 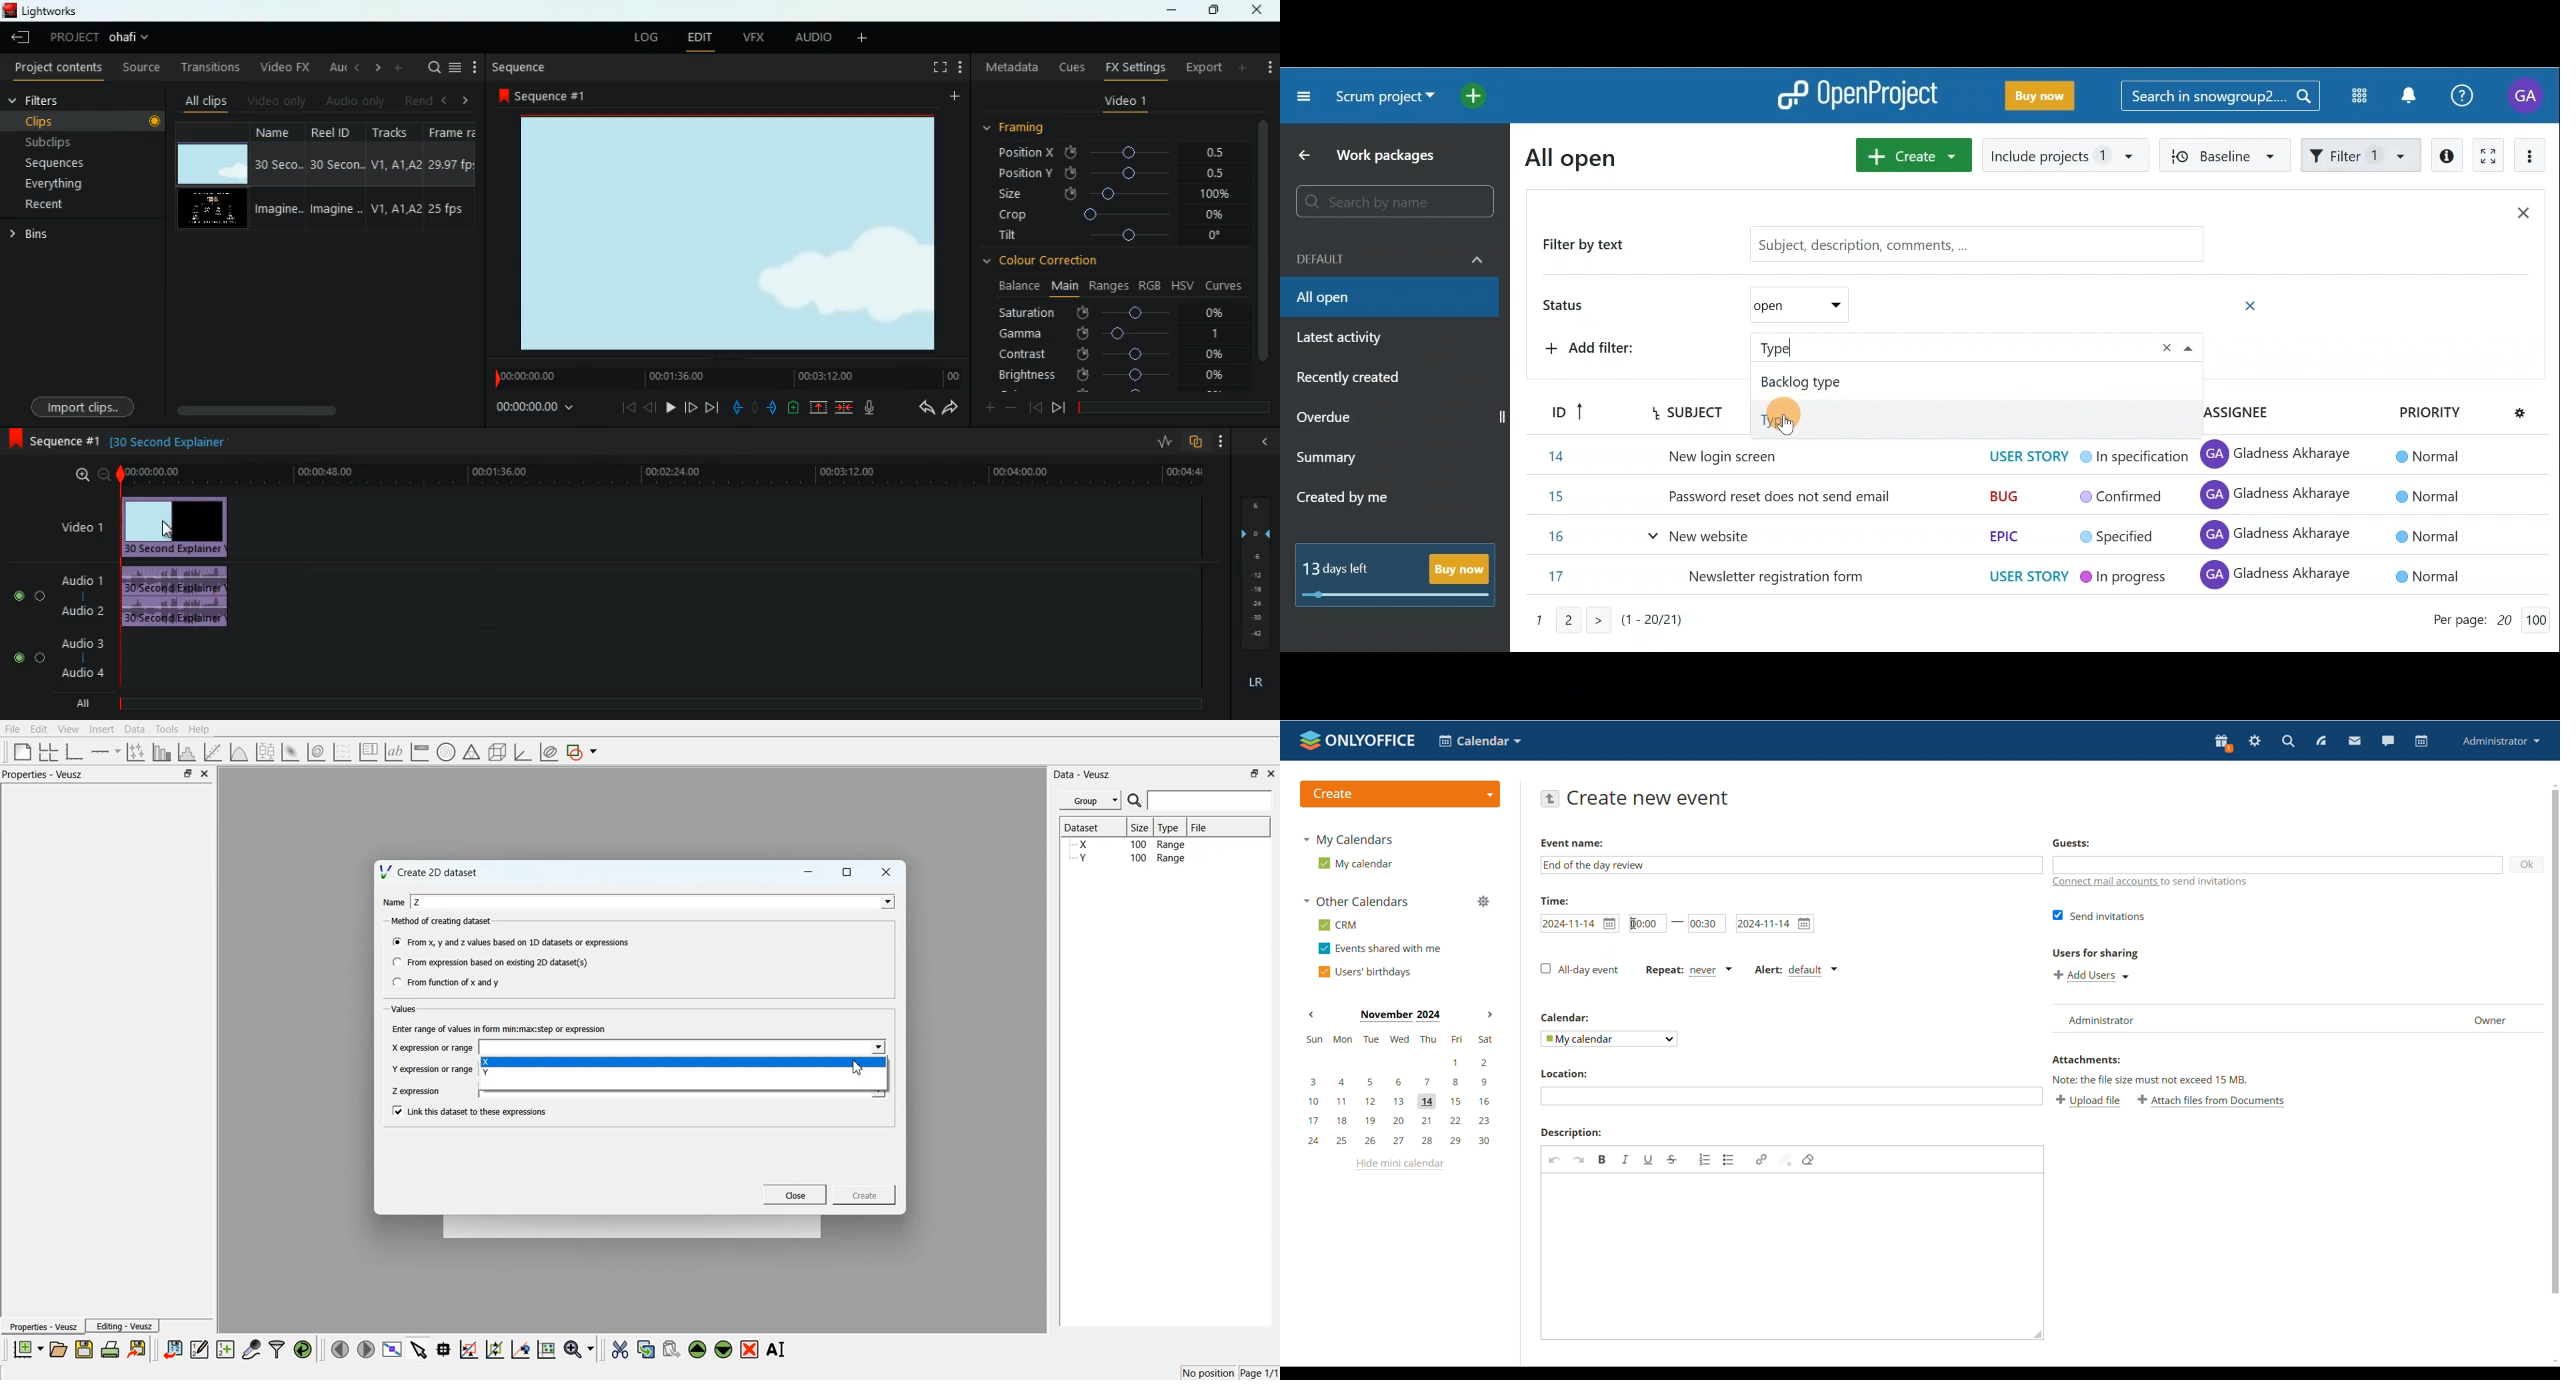 What do you see at coordinates (960, 67) in the screenshot?
I see `more` at bounding box center [960, 67].